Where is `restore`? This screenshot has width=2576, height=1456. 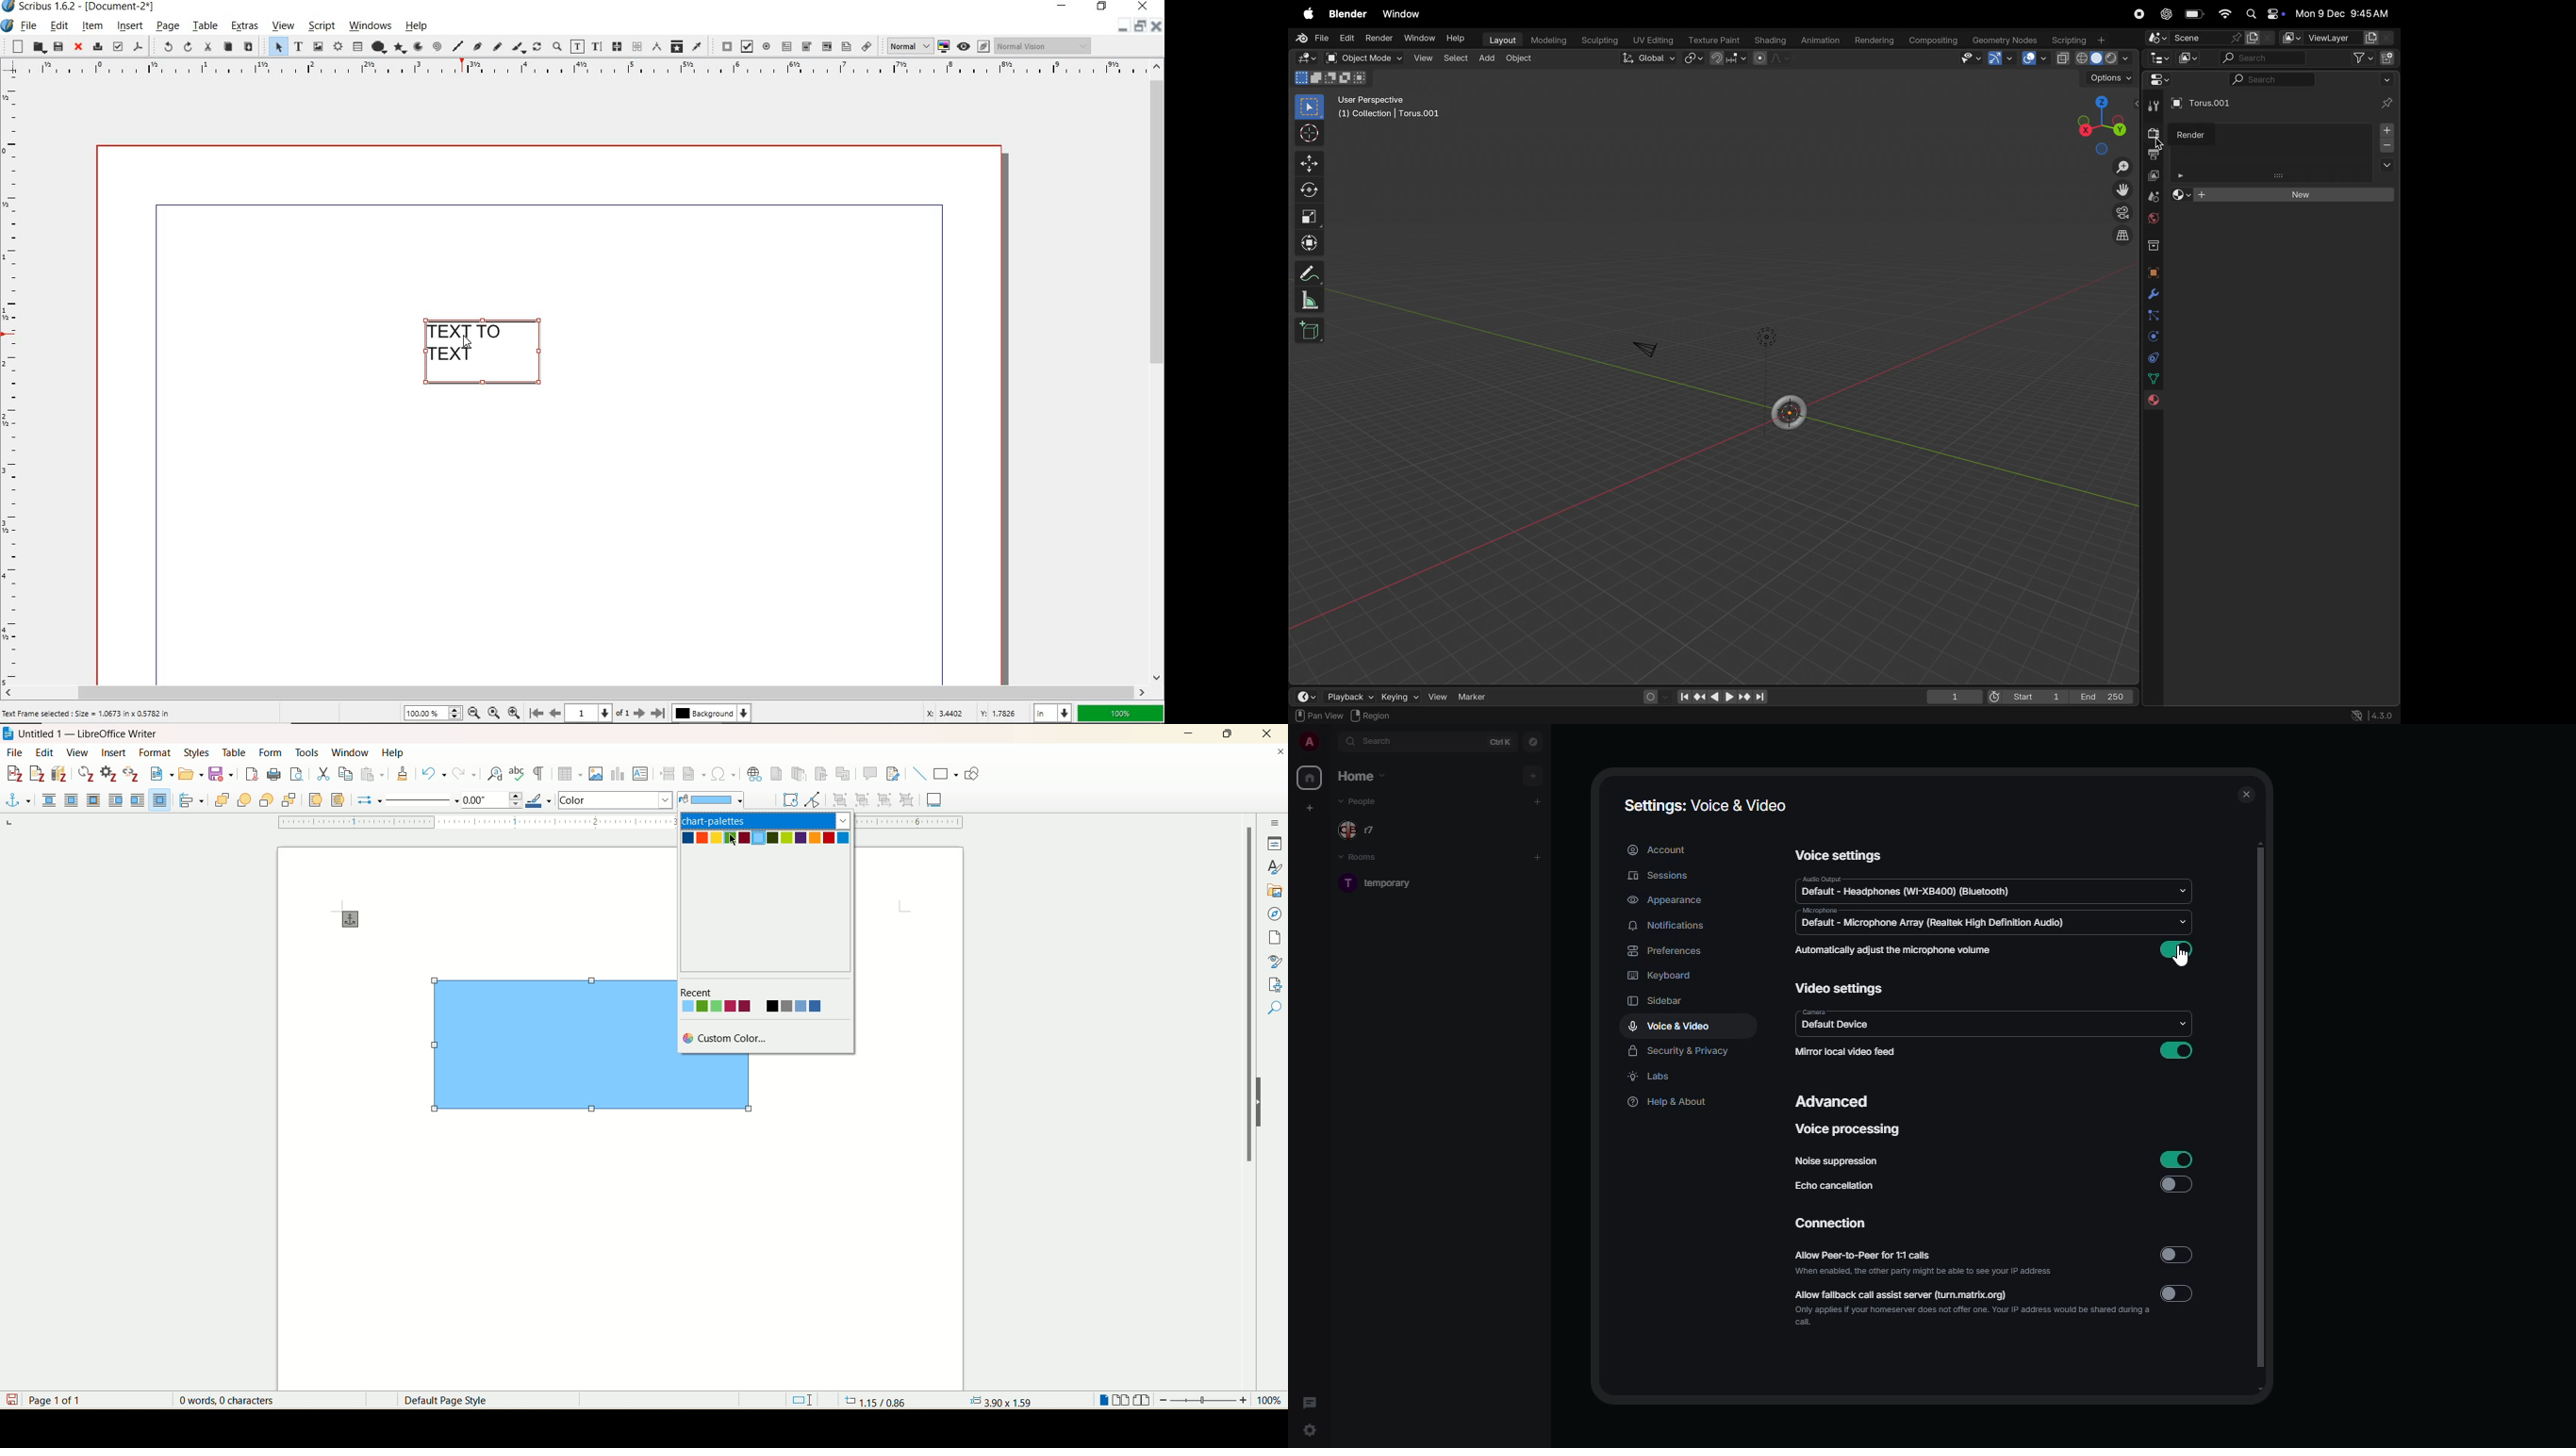
restore is located at coordinates (1142, 28).